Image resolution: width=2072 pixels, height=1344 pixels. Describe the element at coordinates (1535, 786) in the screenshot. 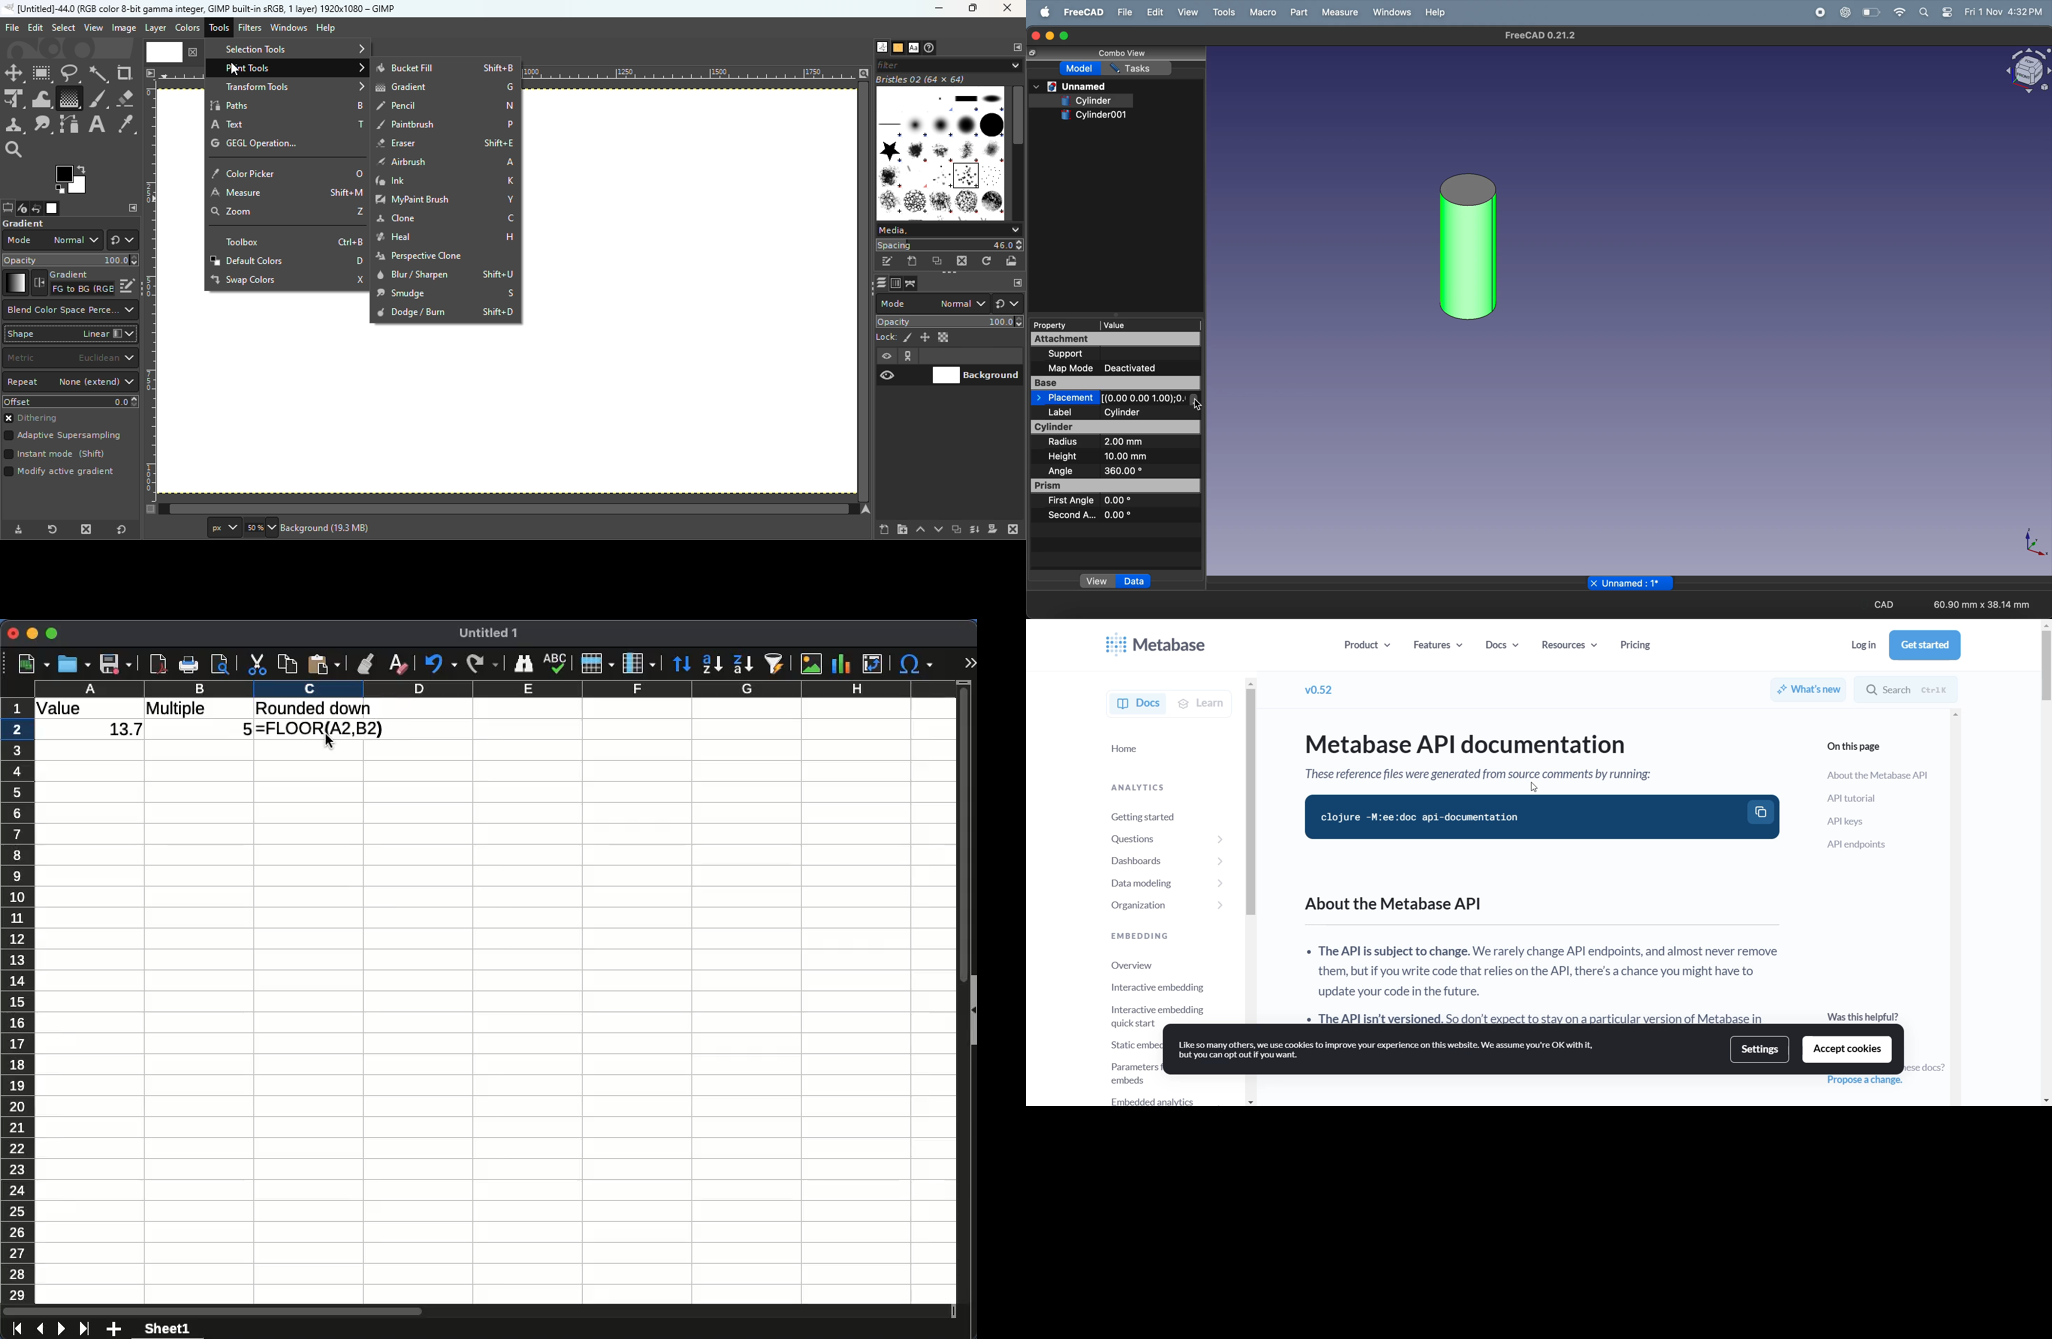

I see `cursor` at that location.